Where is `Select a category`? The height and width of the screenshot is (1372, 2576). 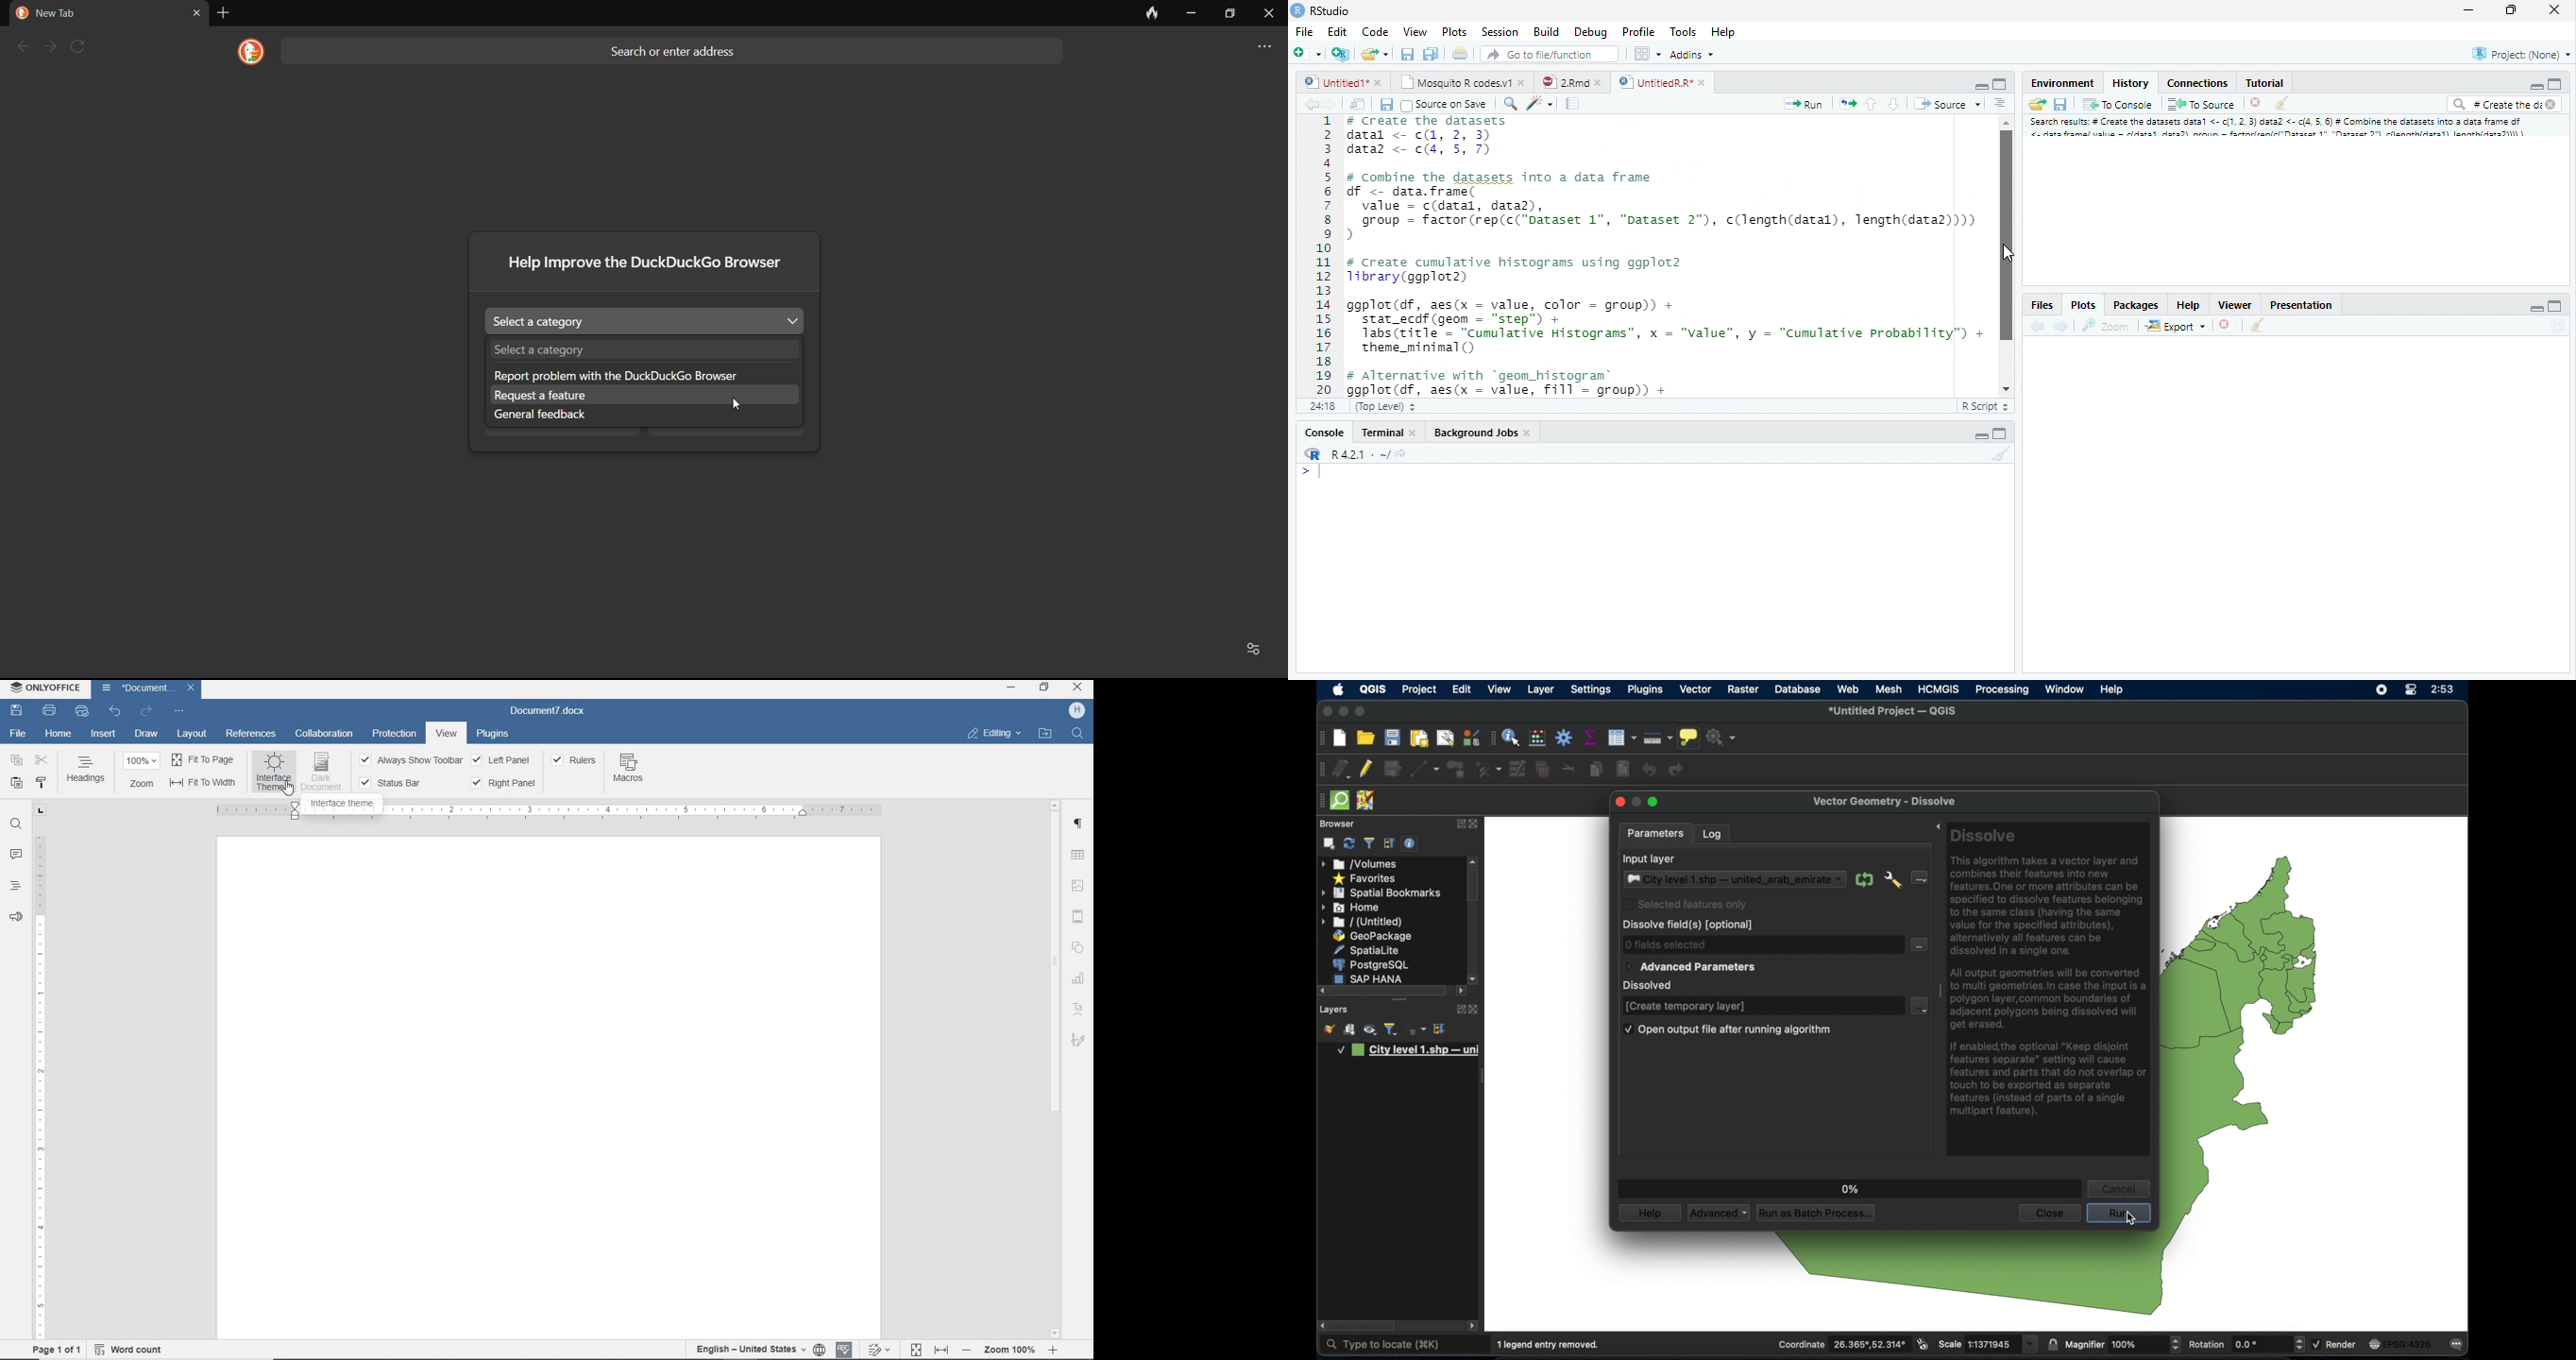 Select a category is located at coordinates (643, 350).